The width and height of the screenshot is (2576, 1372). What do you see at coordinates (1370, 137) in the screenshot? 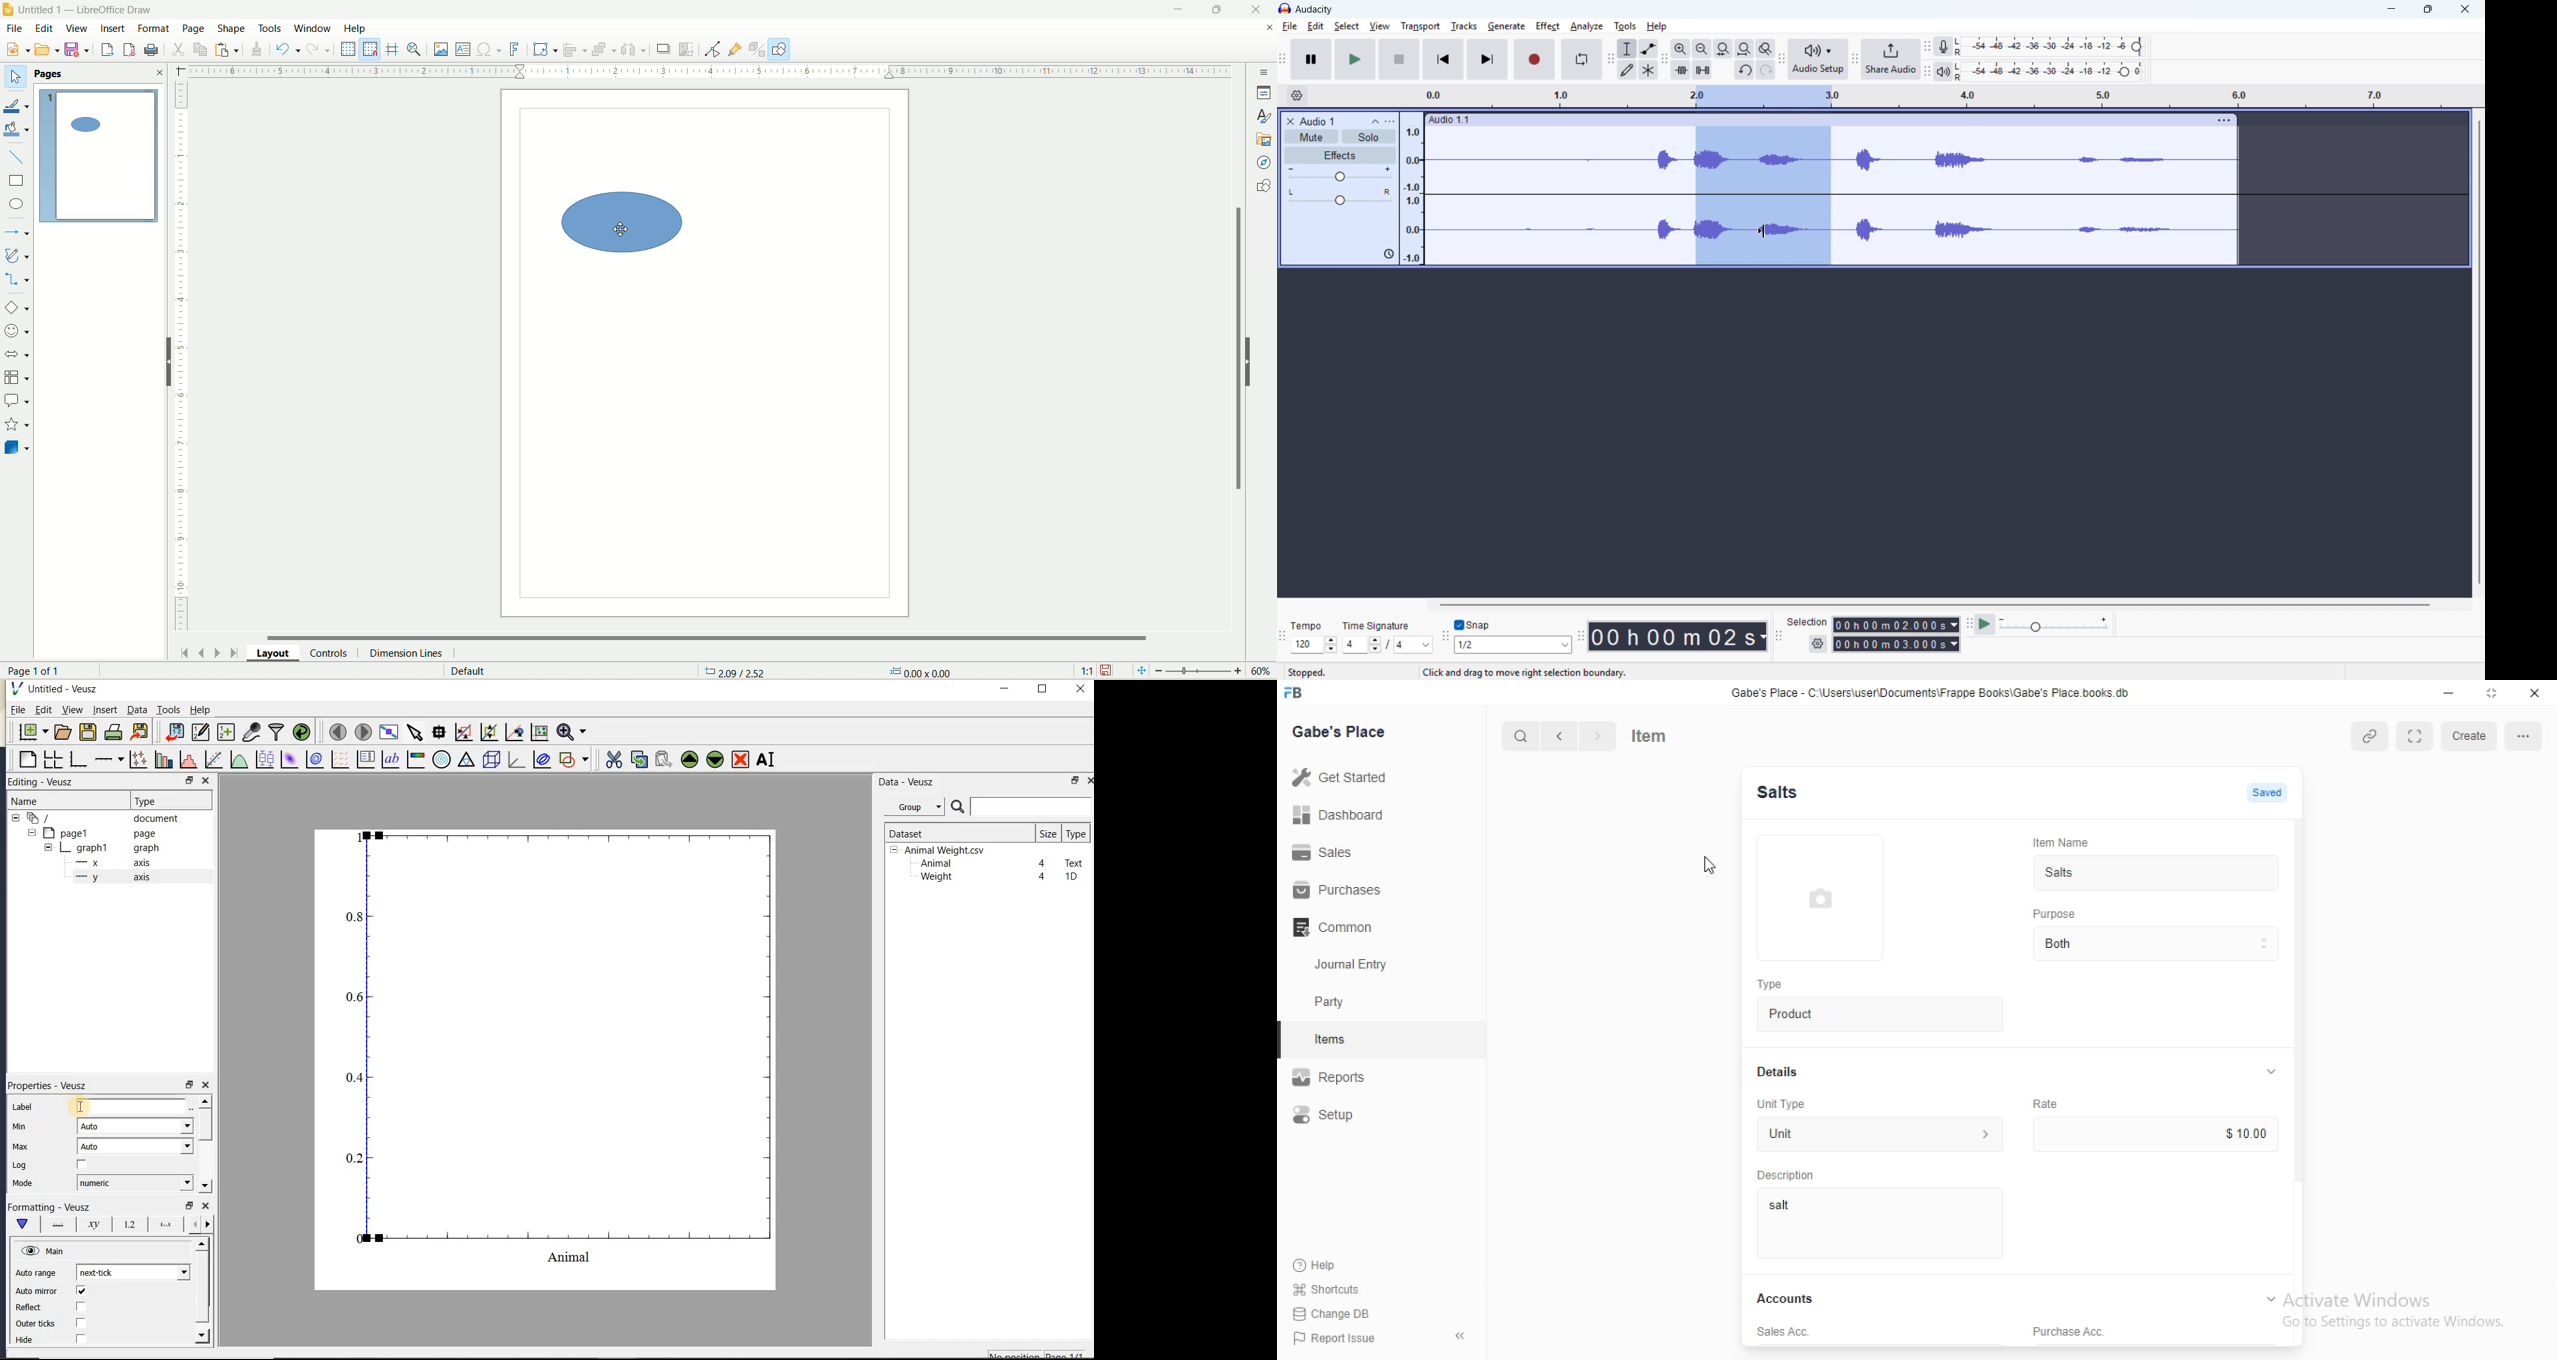
I see `Solo` at bounding box center [1370, 137].